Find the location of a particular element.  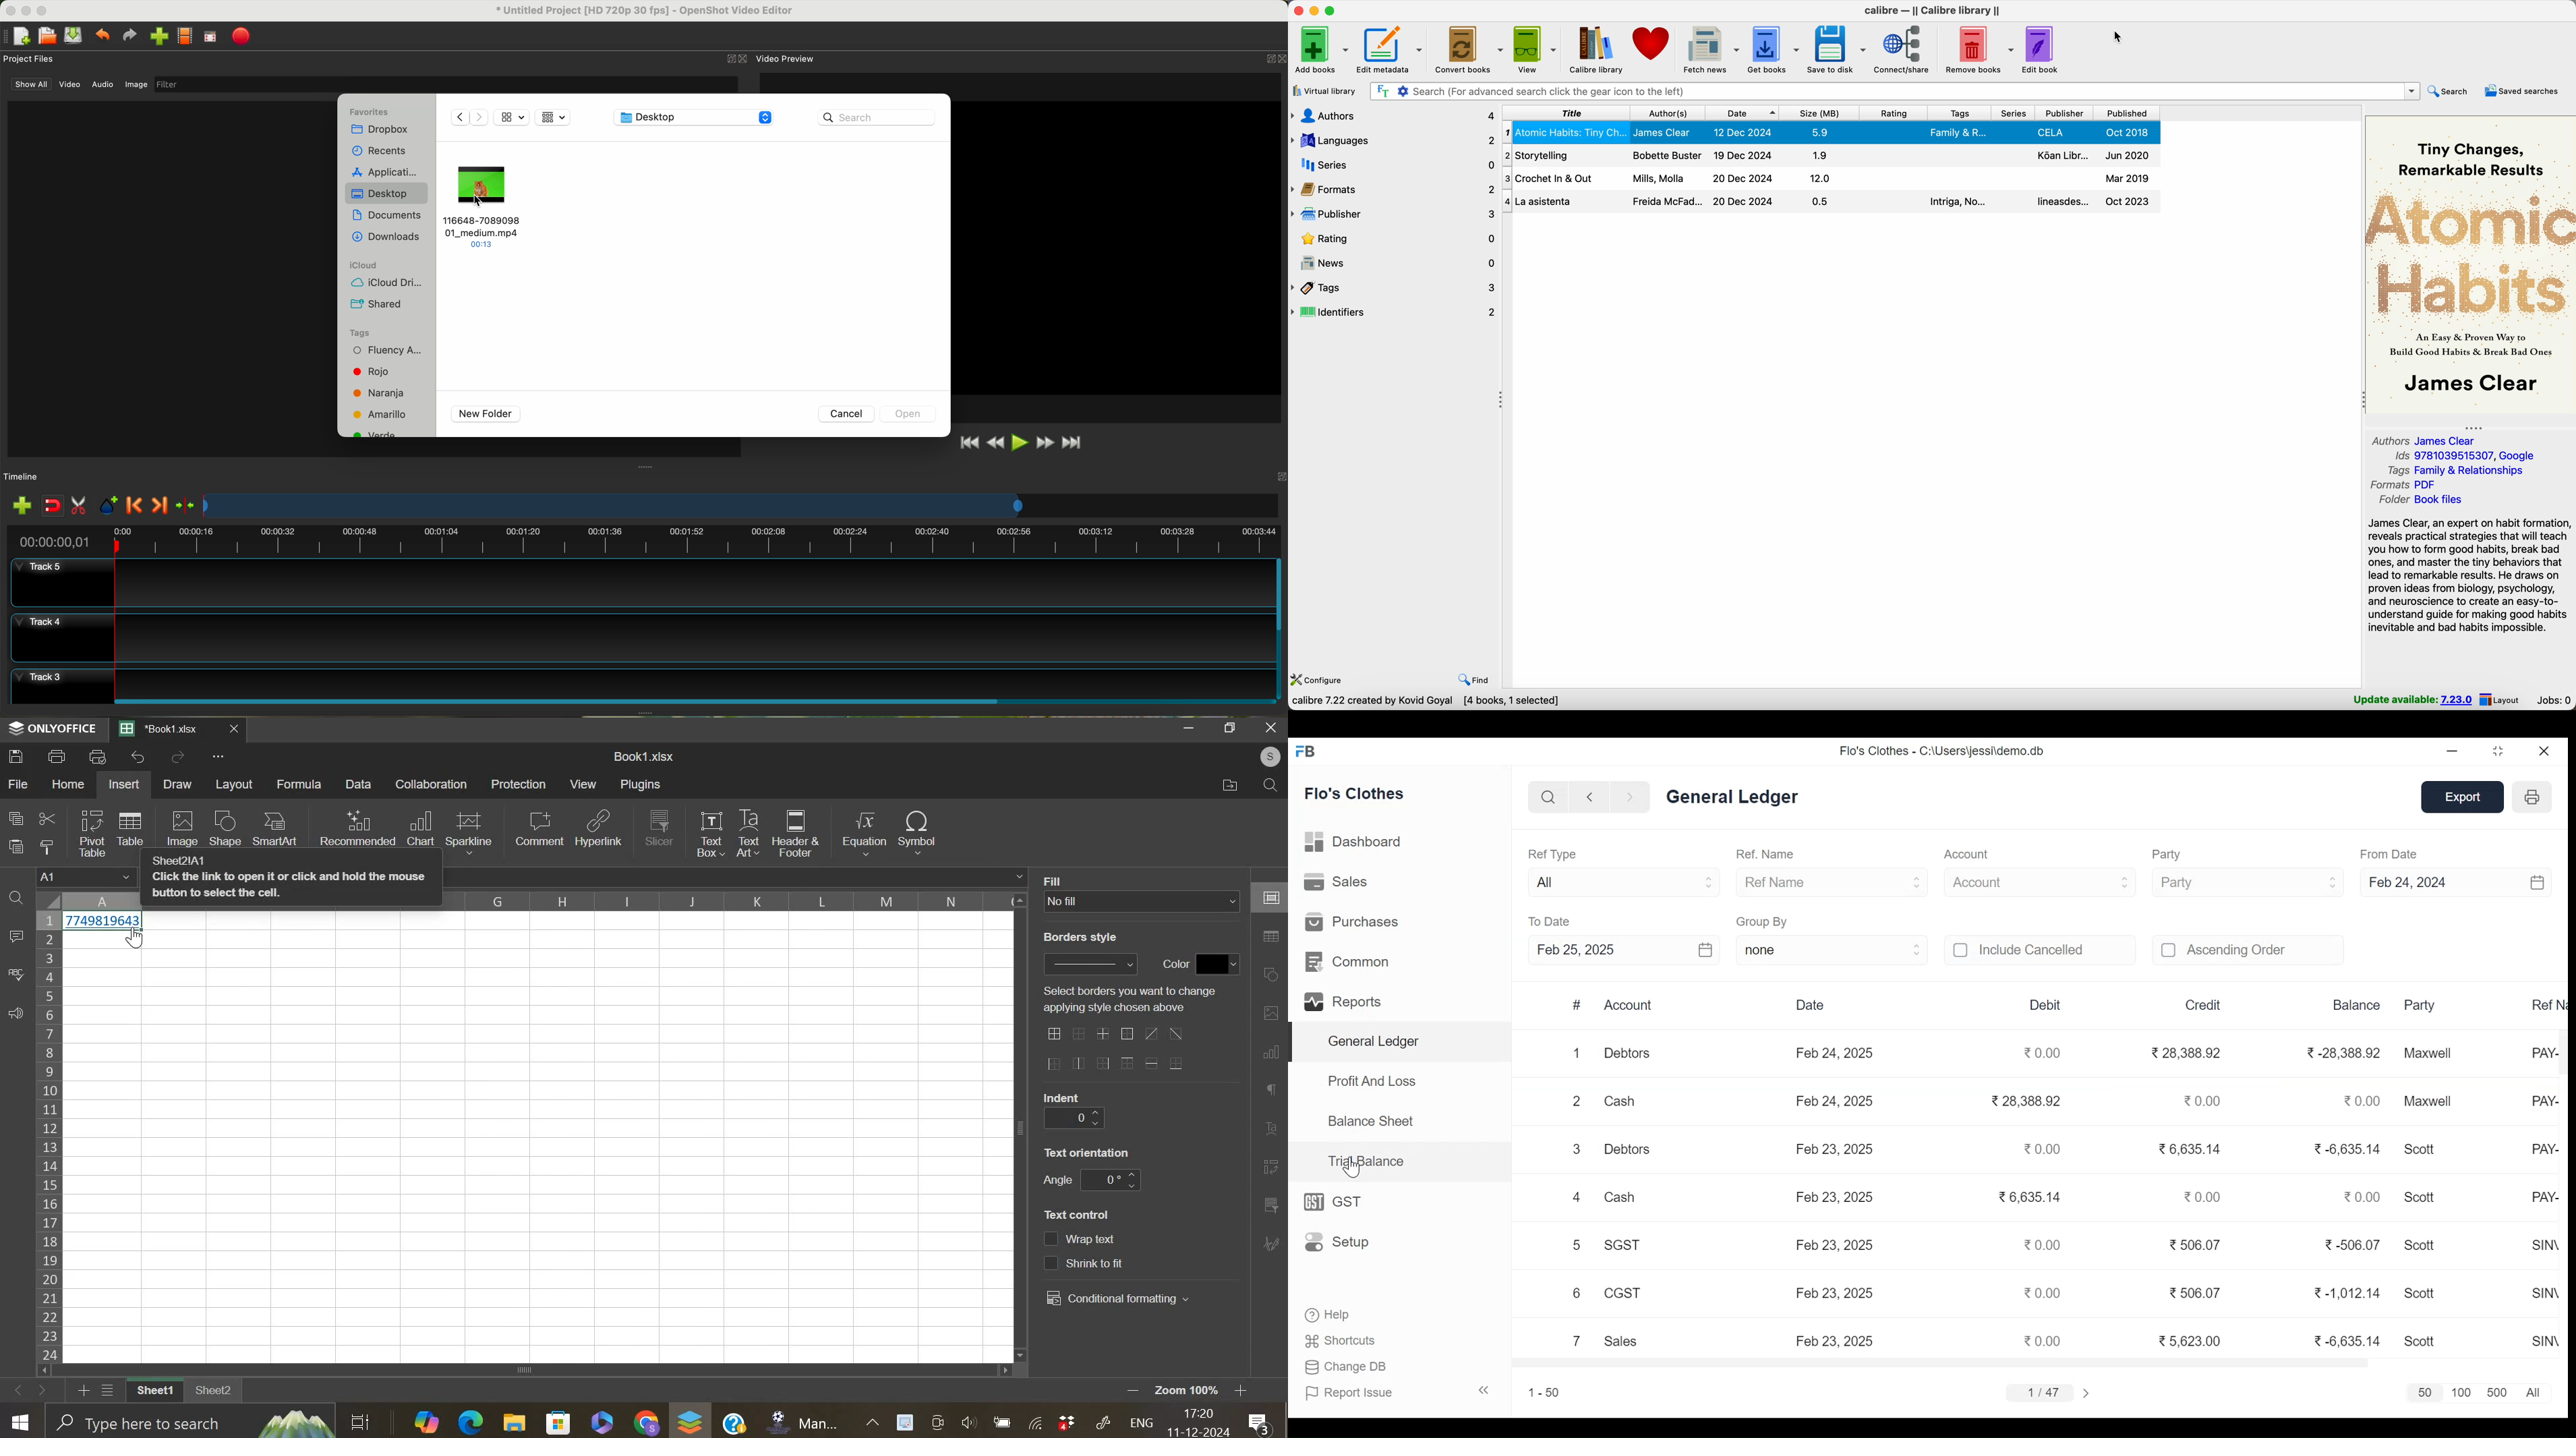

full screen is located at coordinates (210, 36).